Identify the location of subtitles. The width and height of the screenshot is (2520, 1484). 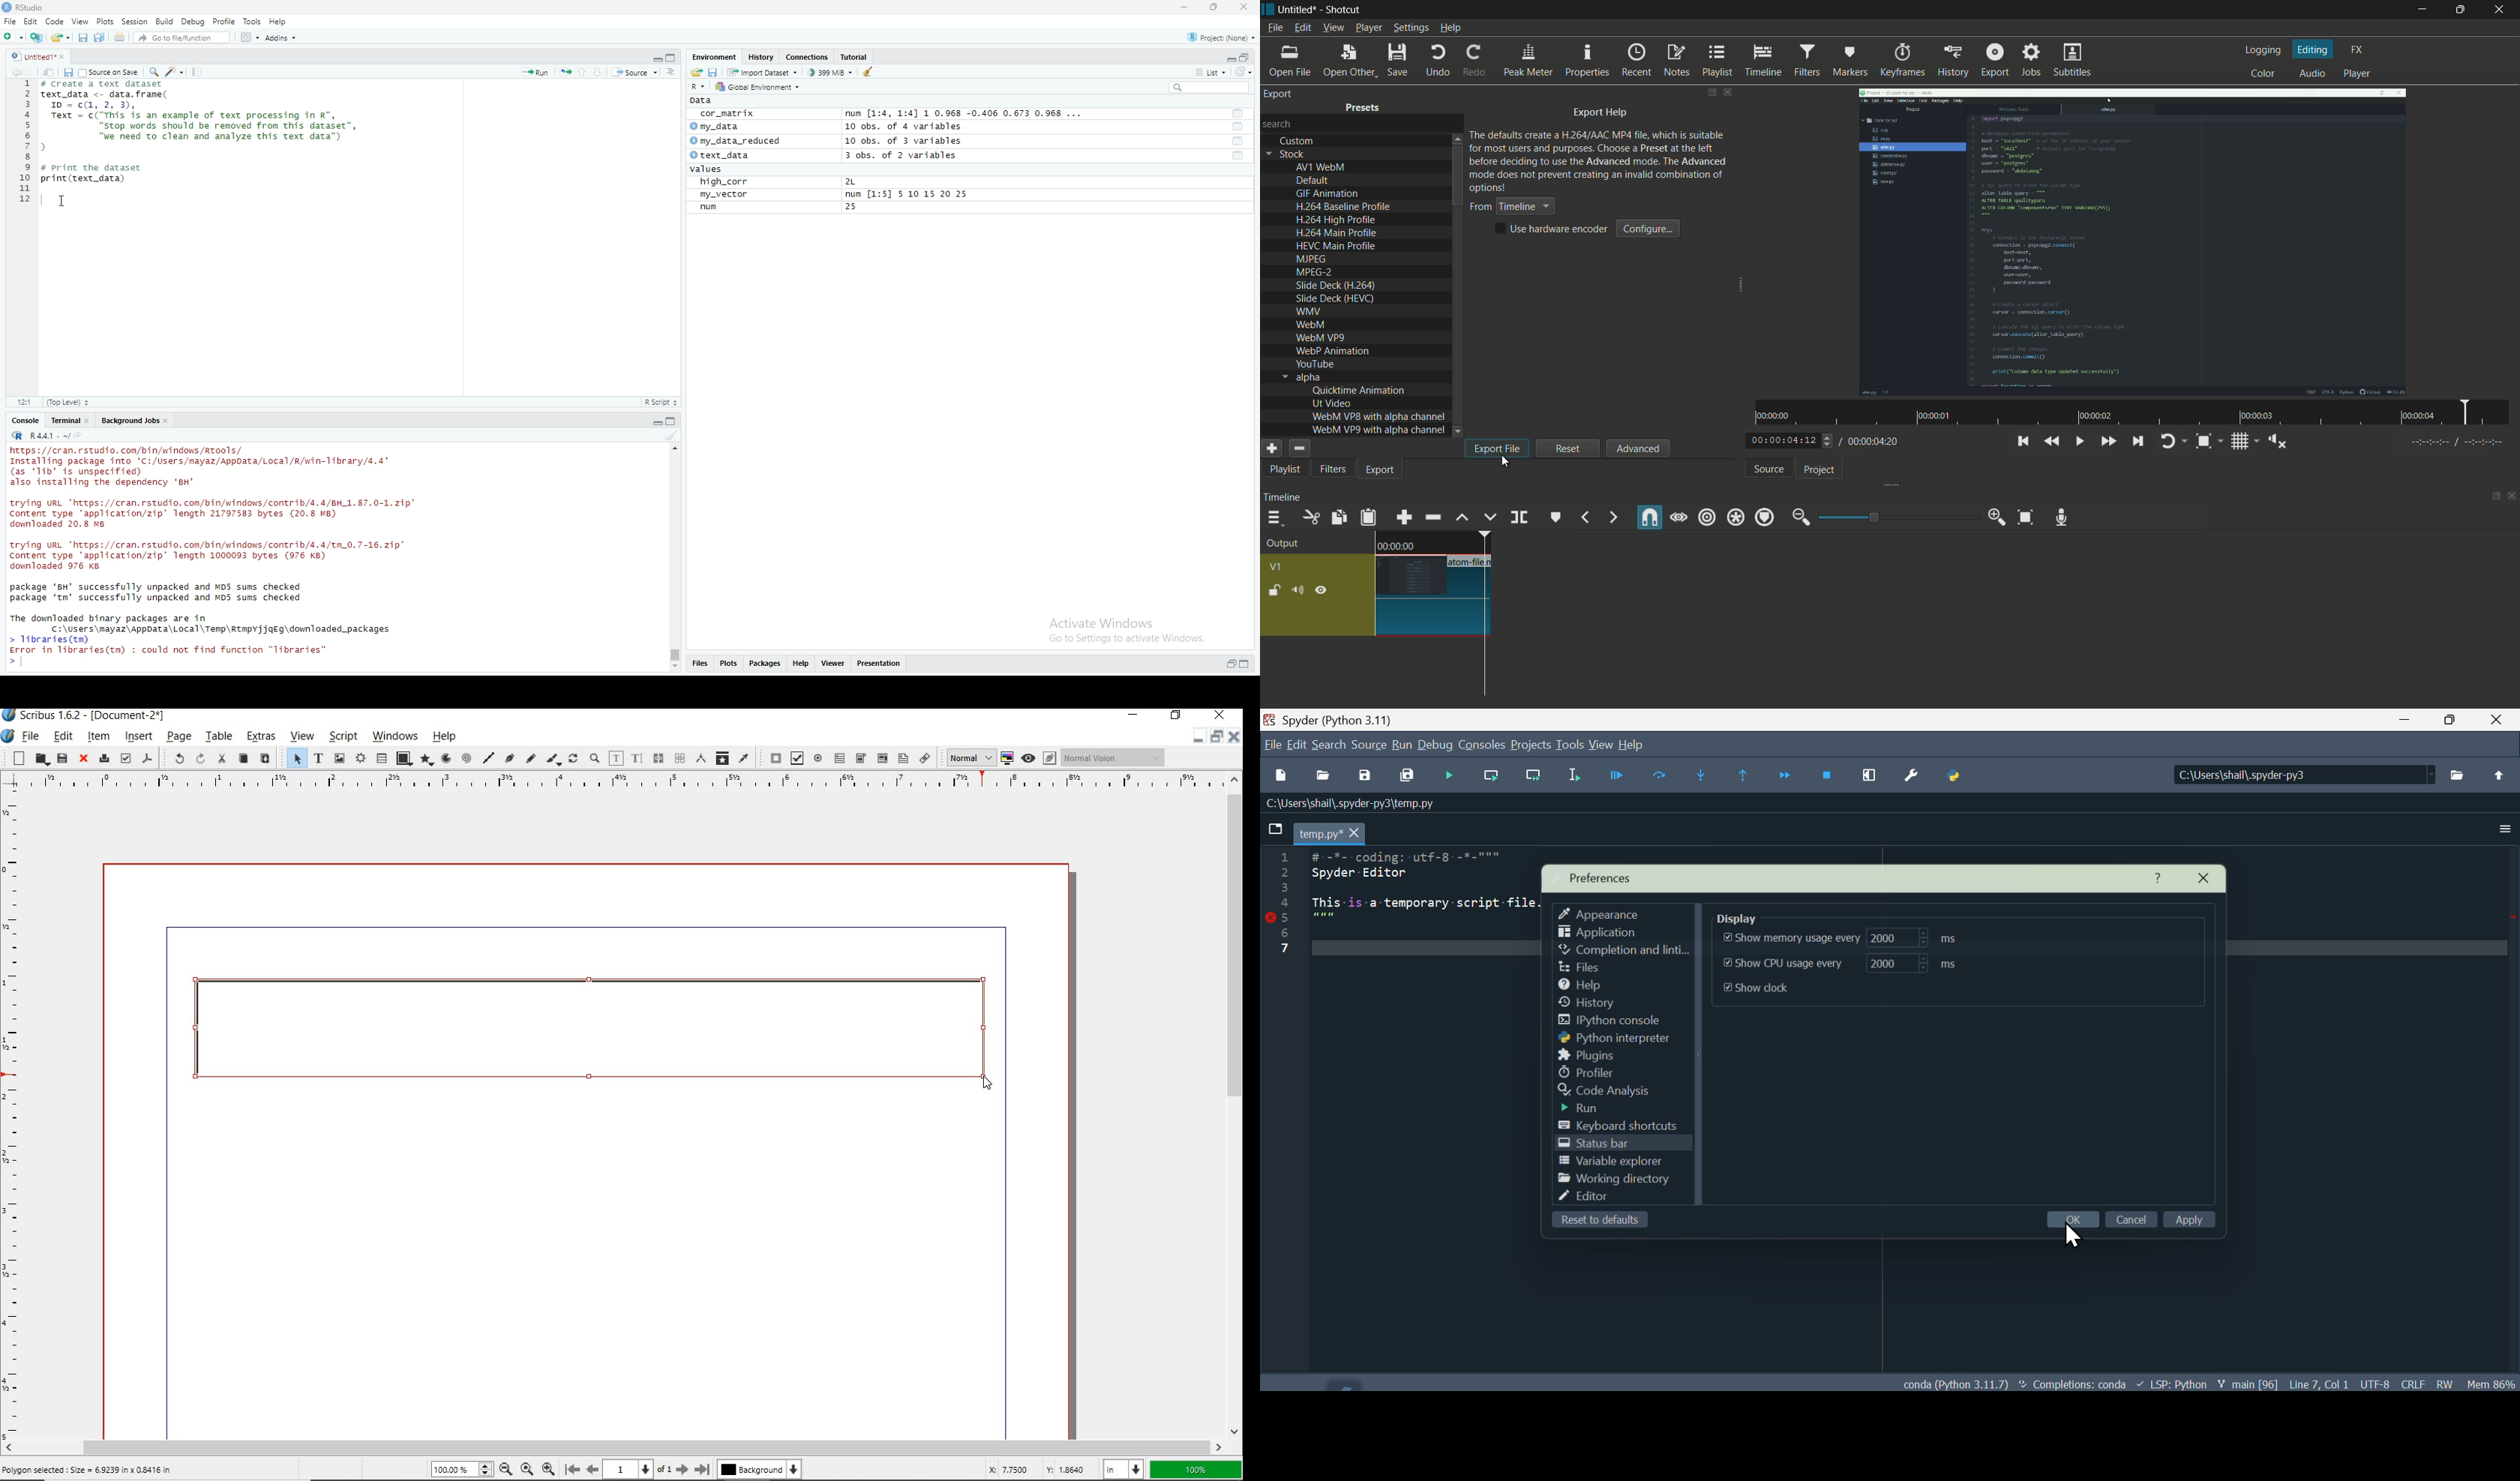
(2070, 59).